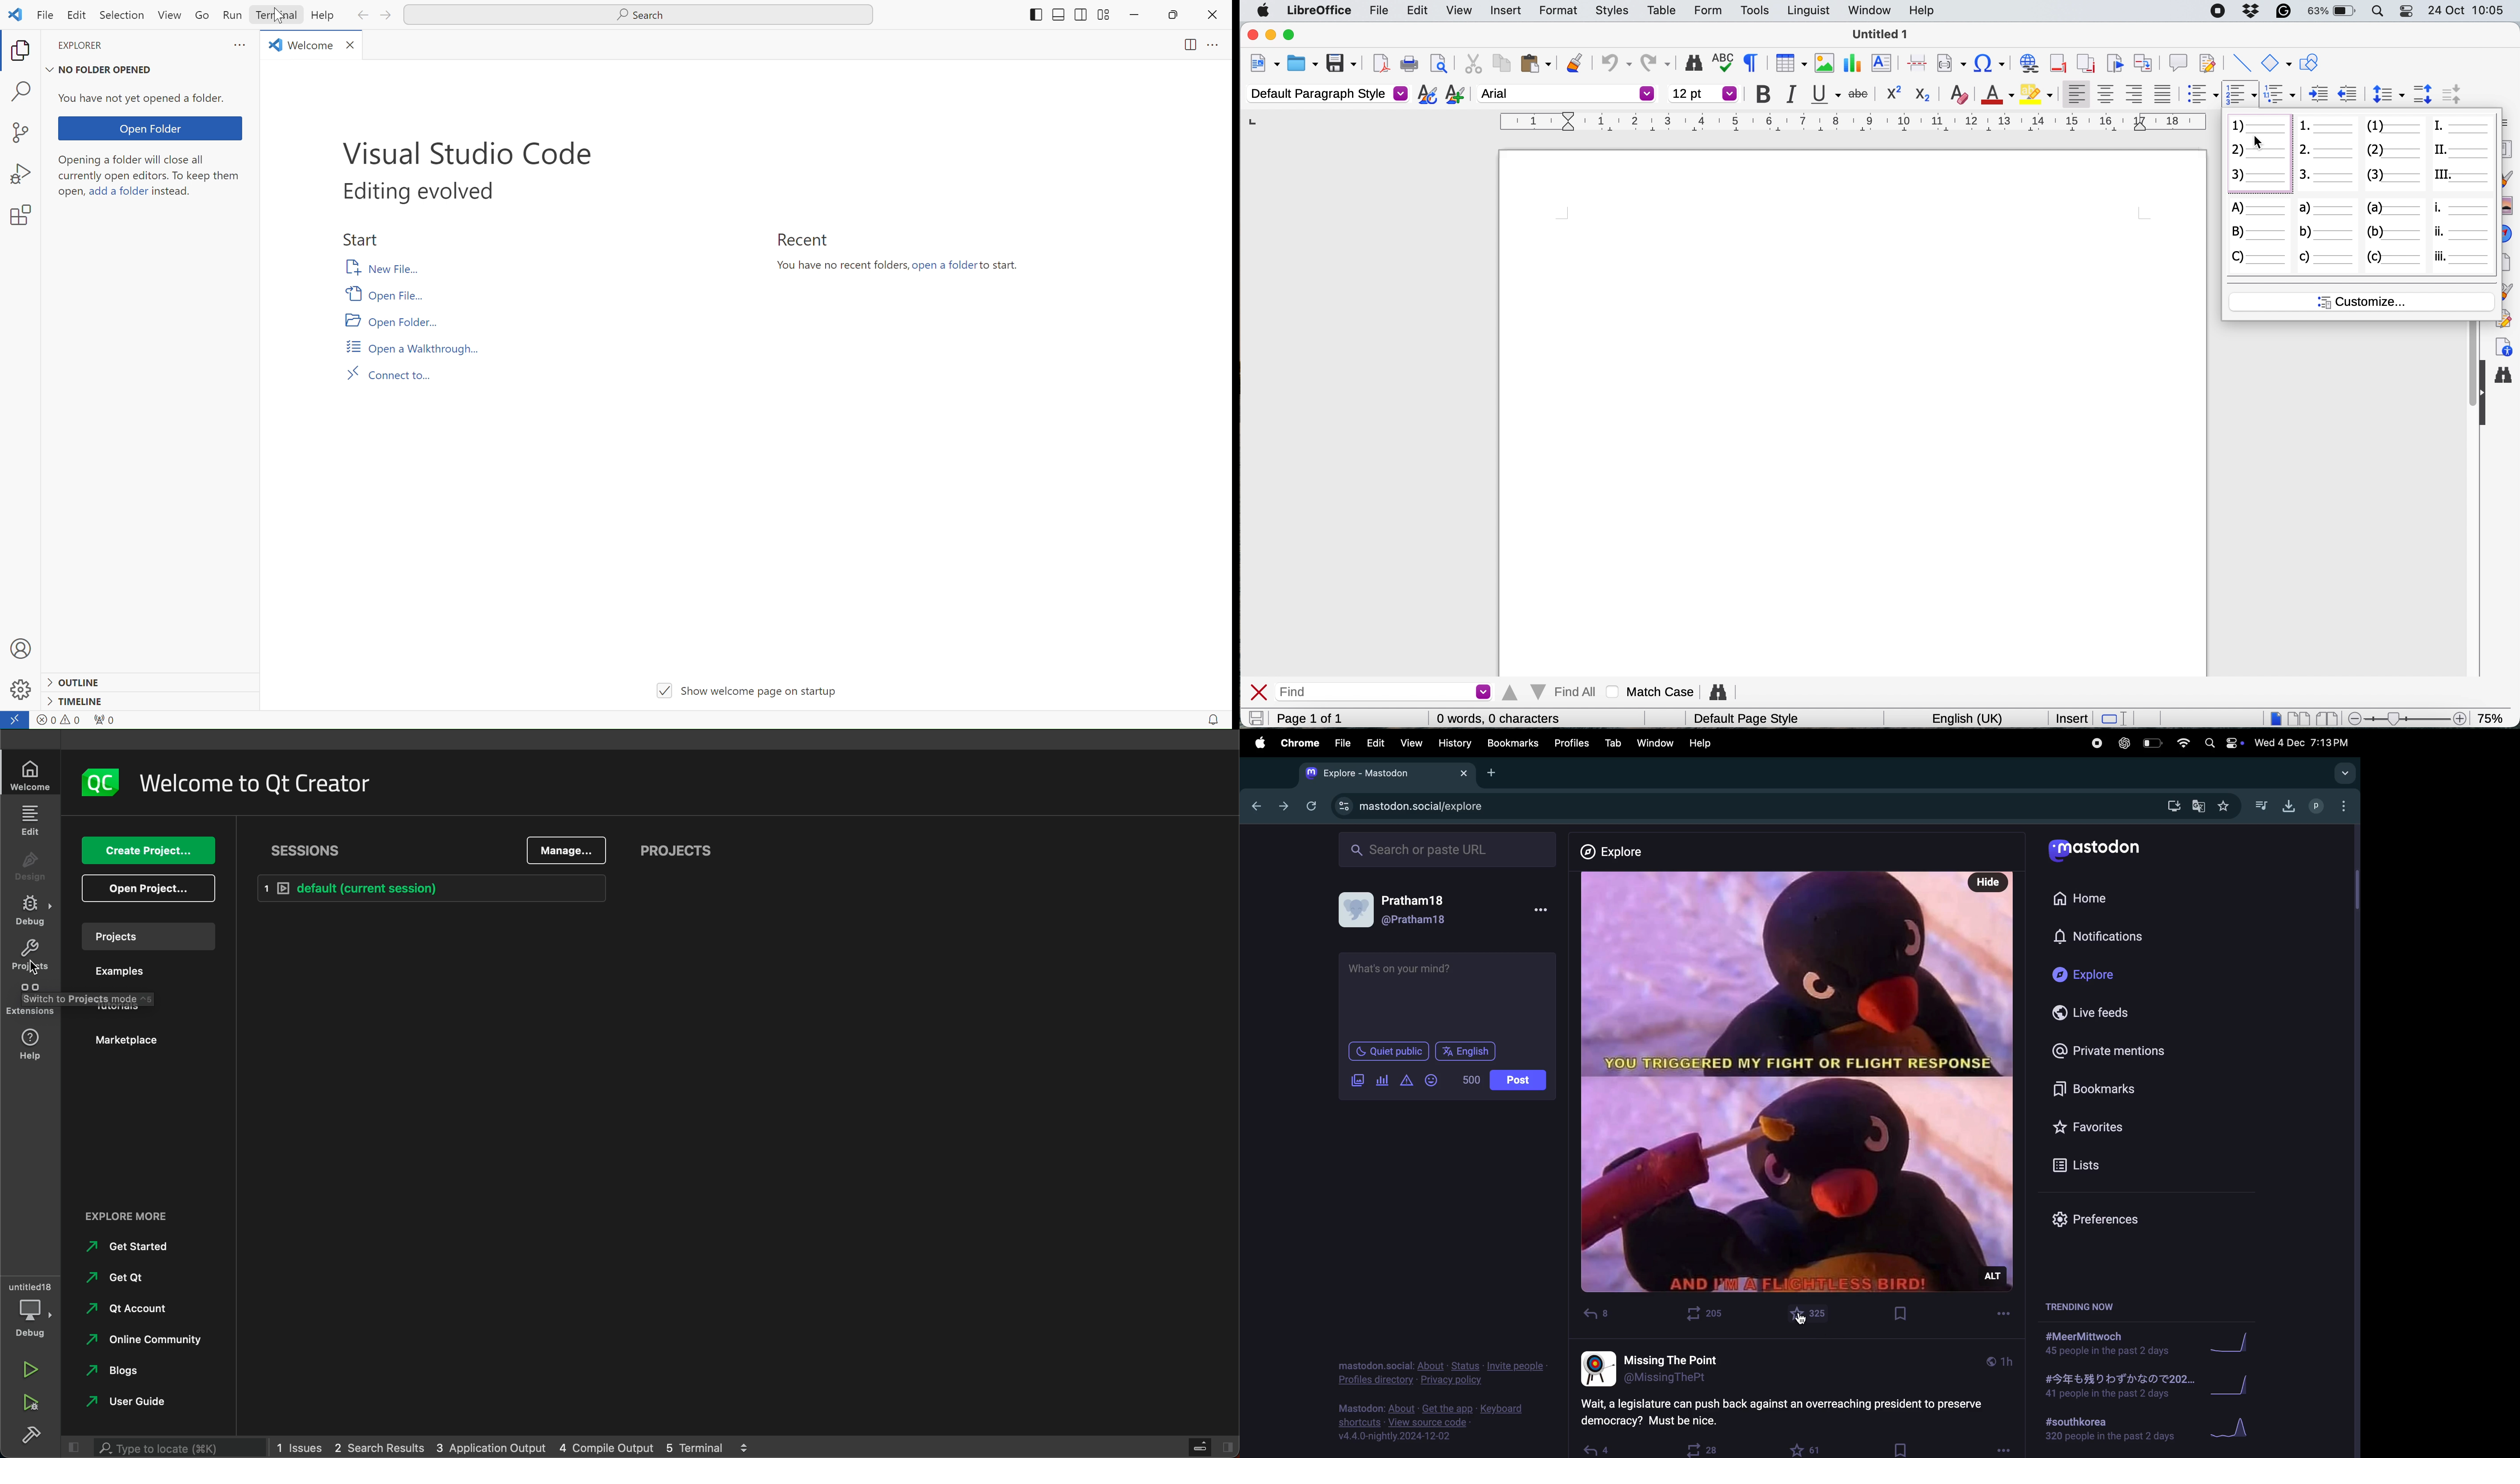  Describe the element at coordinates (148, 936) in the screenshot. I see `projects` at that location.